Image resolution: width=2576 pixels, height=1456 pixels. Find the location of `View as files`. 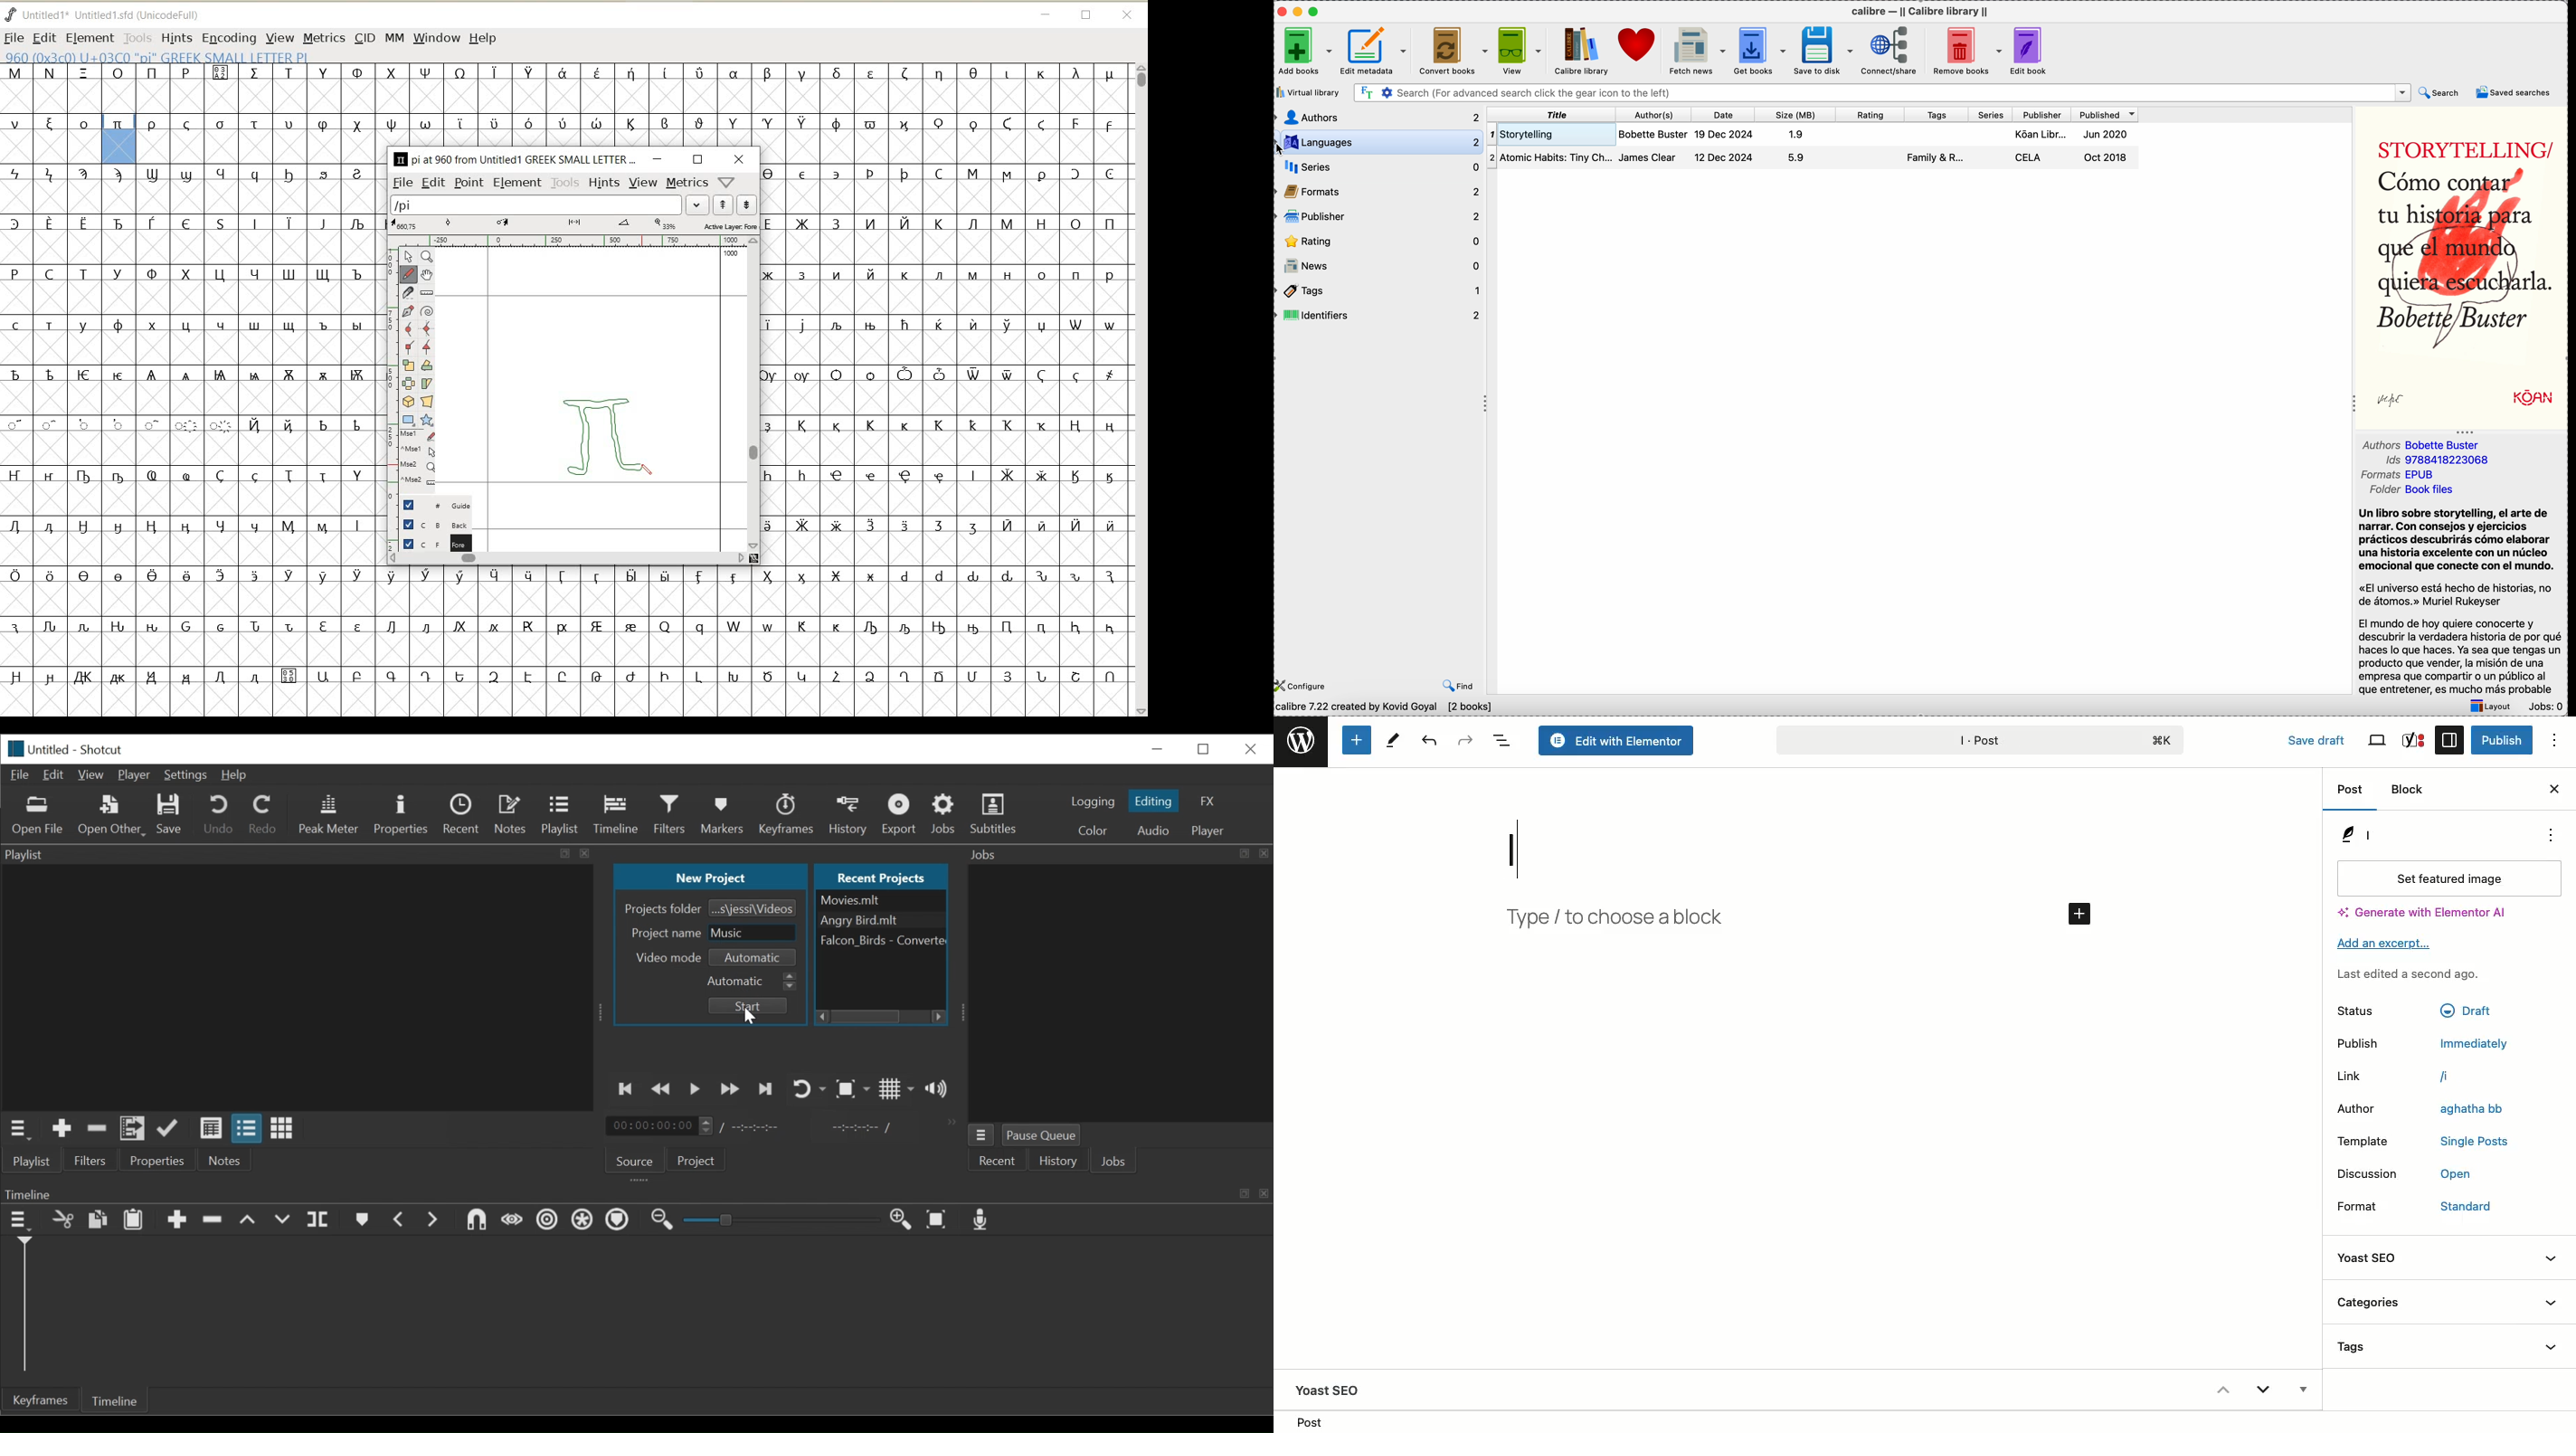

View as files is located at coordinates (246, 1128).